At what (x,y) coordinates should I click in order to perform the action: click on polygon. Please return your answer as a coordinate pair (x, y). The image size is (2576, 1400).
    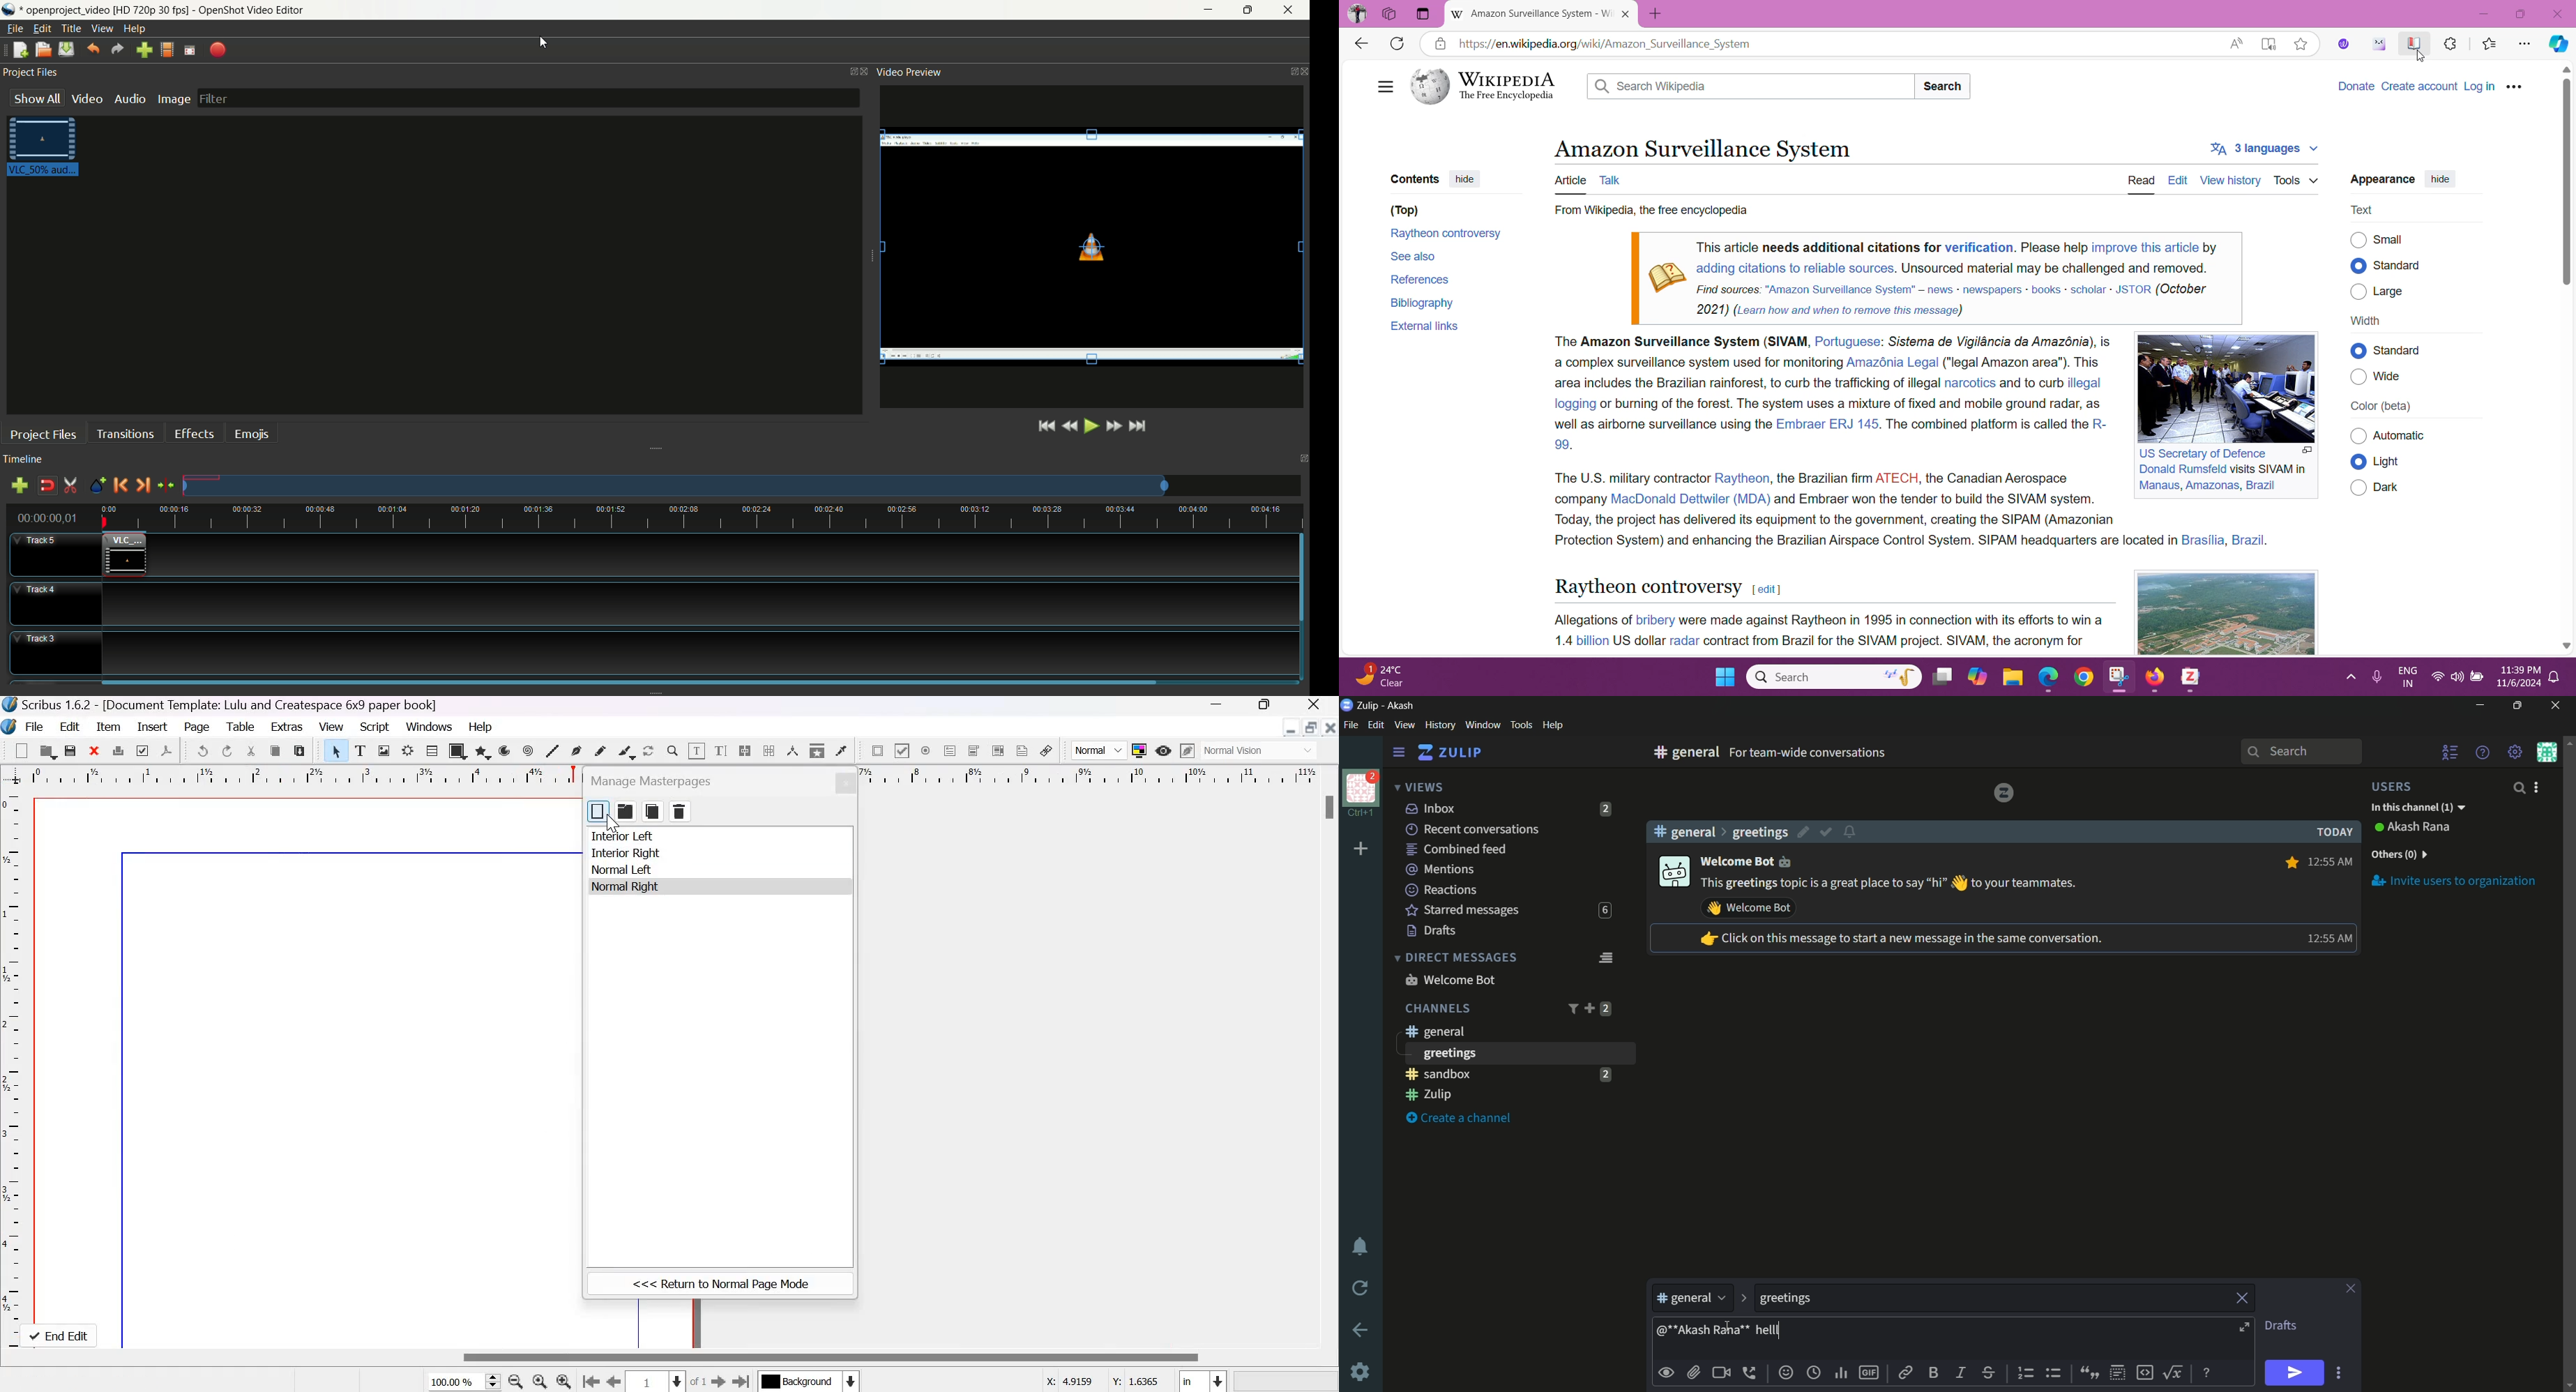
    Looking at the image, I should click on (483, 751).